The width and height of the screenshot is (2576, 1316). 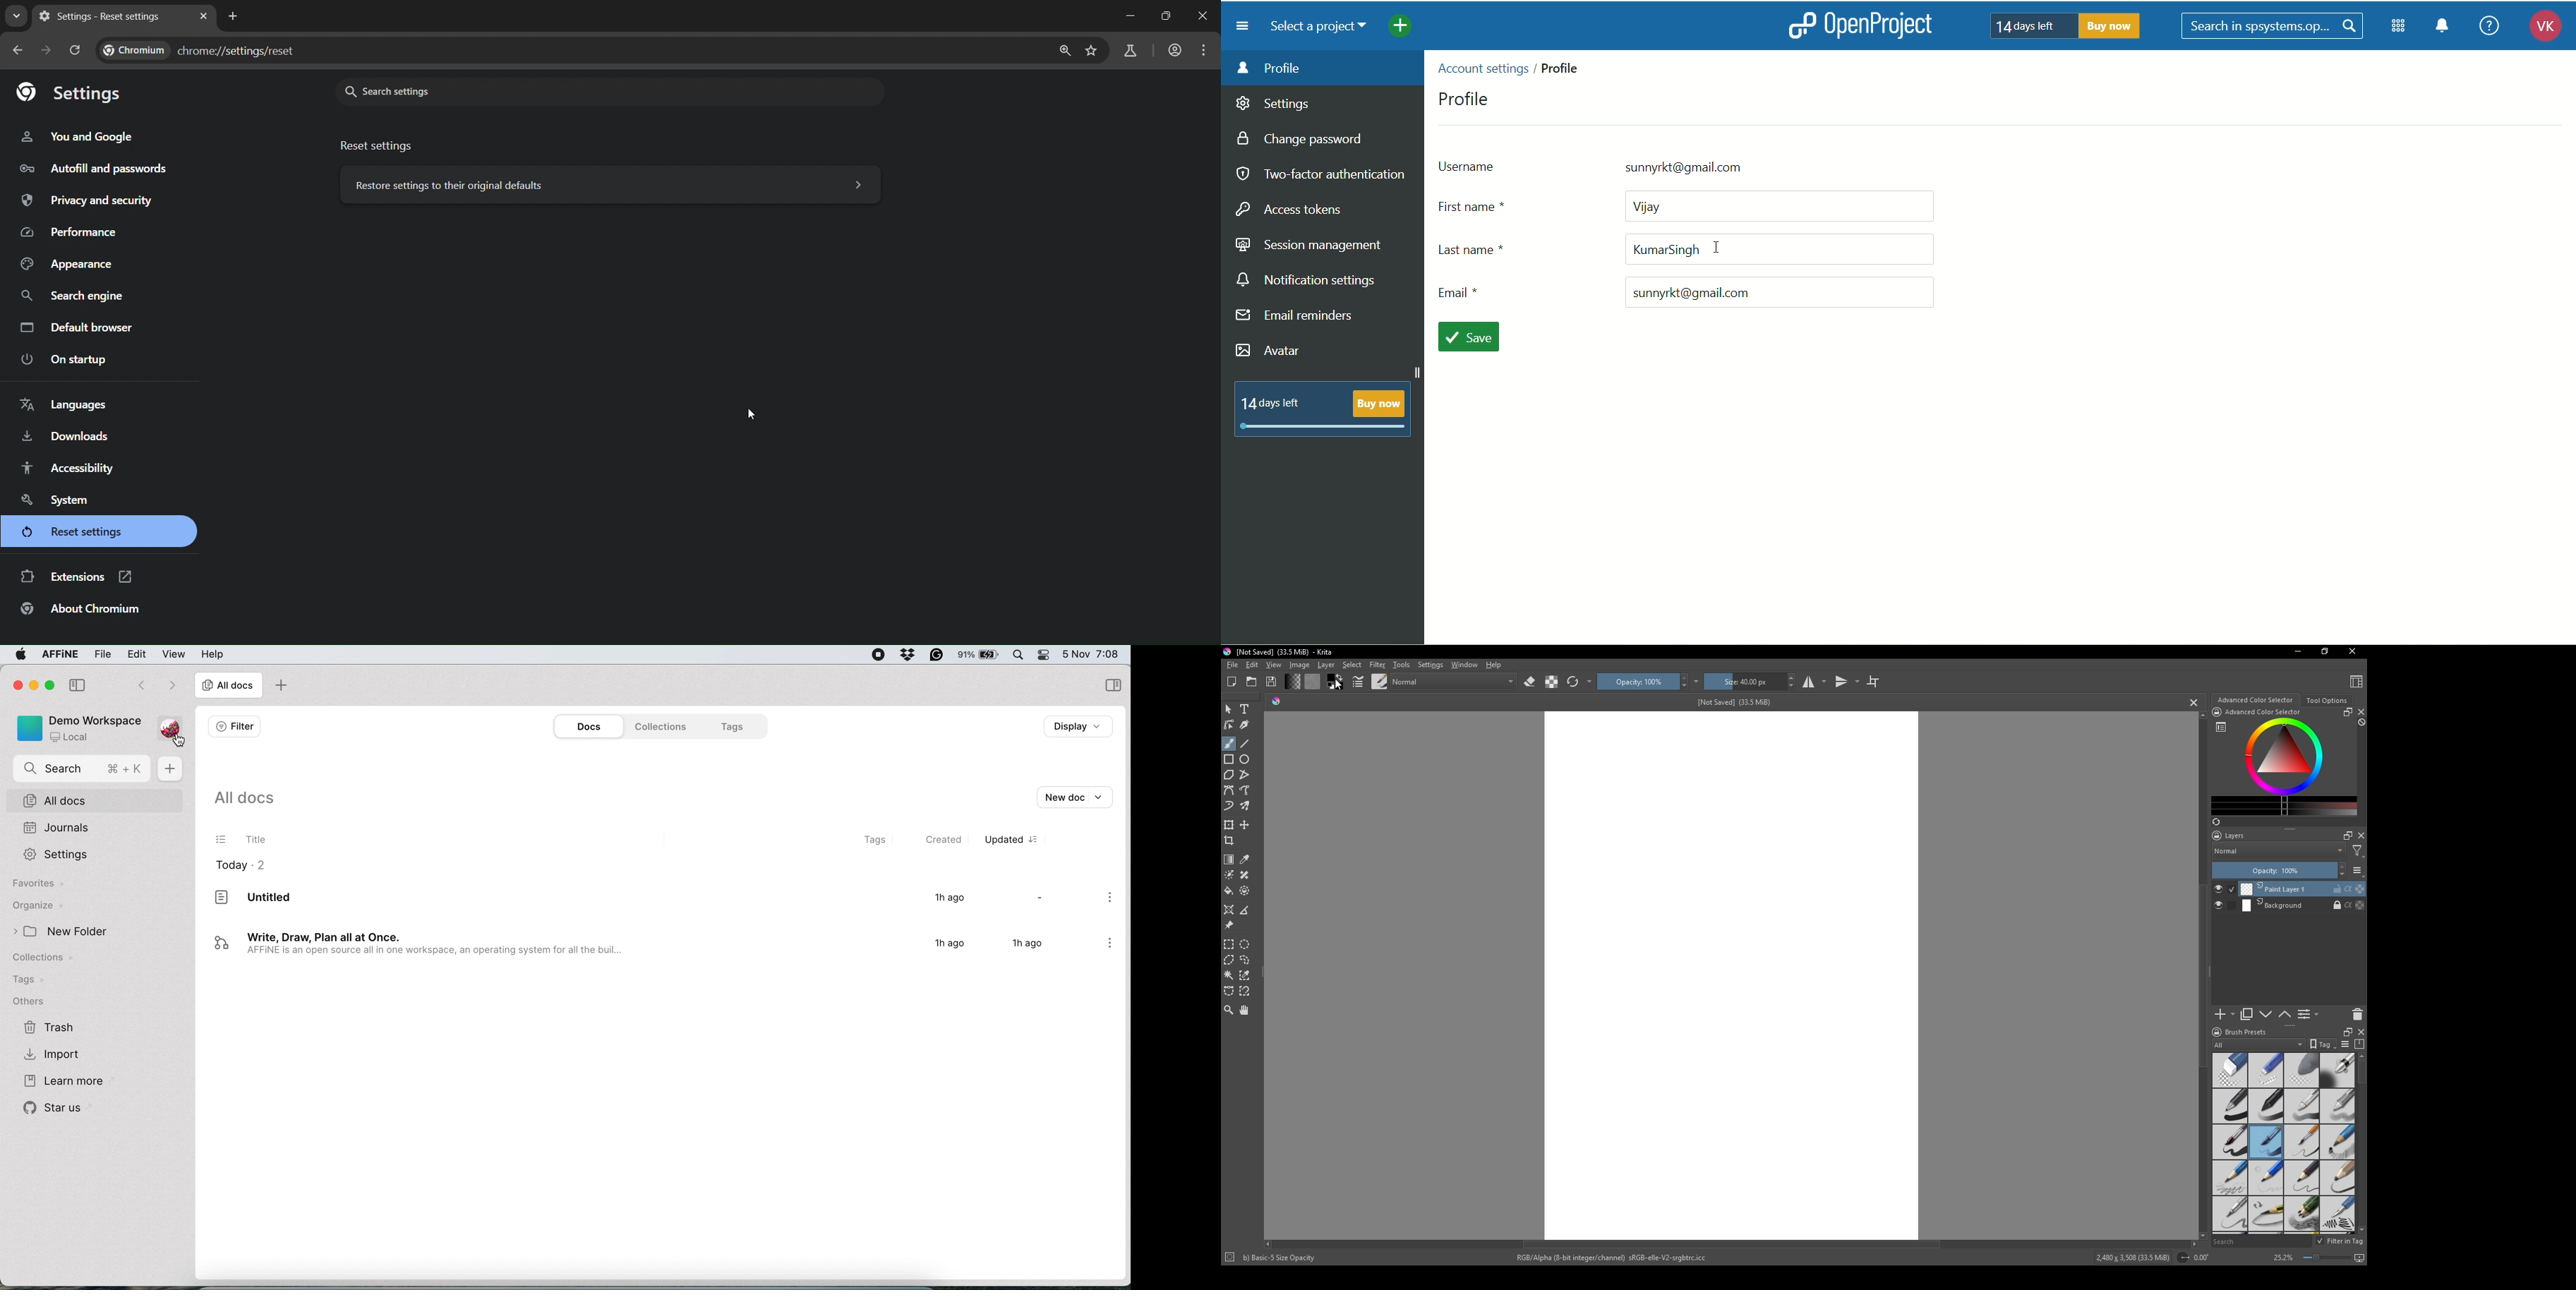 I want to click on change password, so click(x=1305, y=140).